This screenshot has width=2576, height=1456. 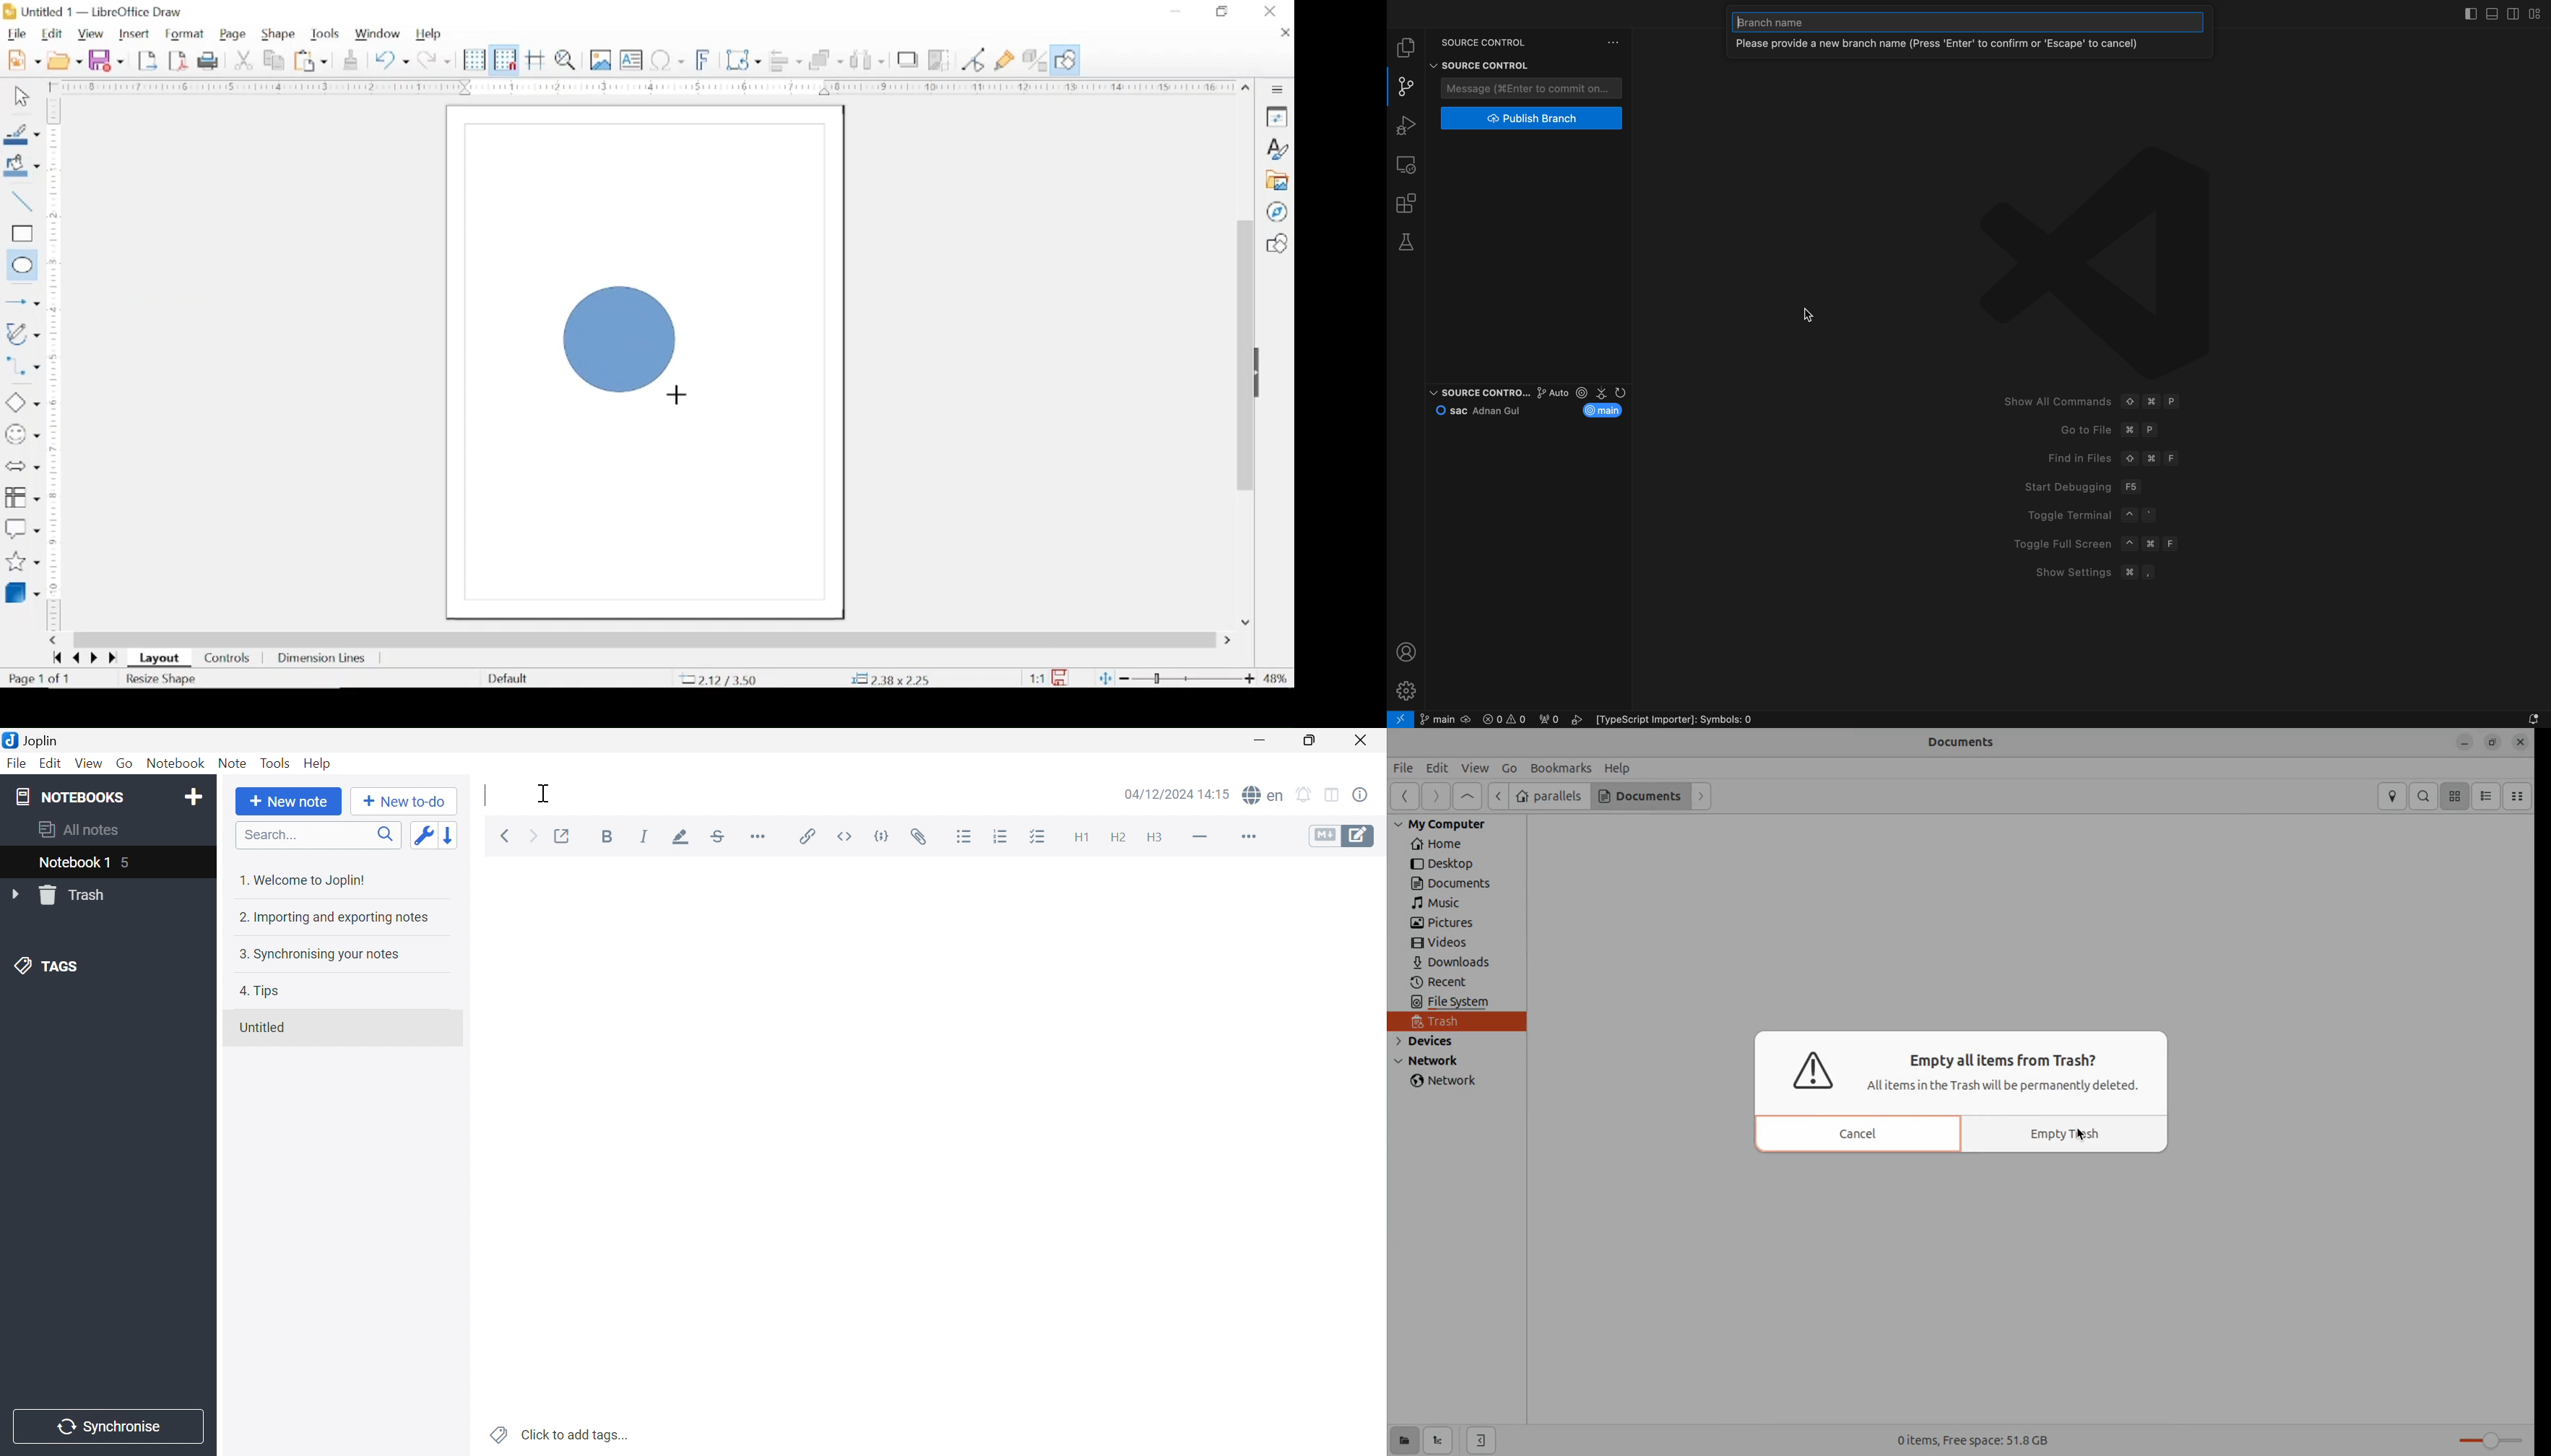 What do you see at coordinates (124, 764) in the screenshot?
I see `Go` at bounding box center [124, 764].